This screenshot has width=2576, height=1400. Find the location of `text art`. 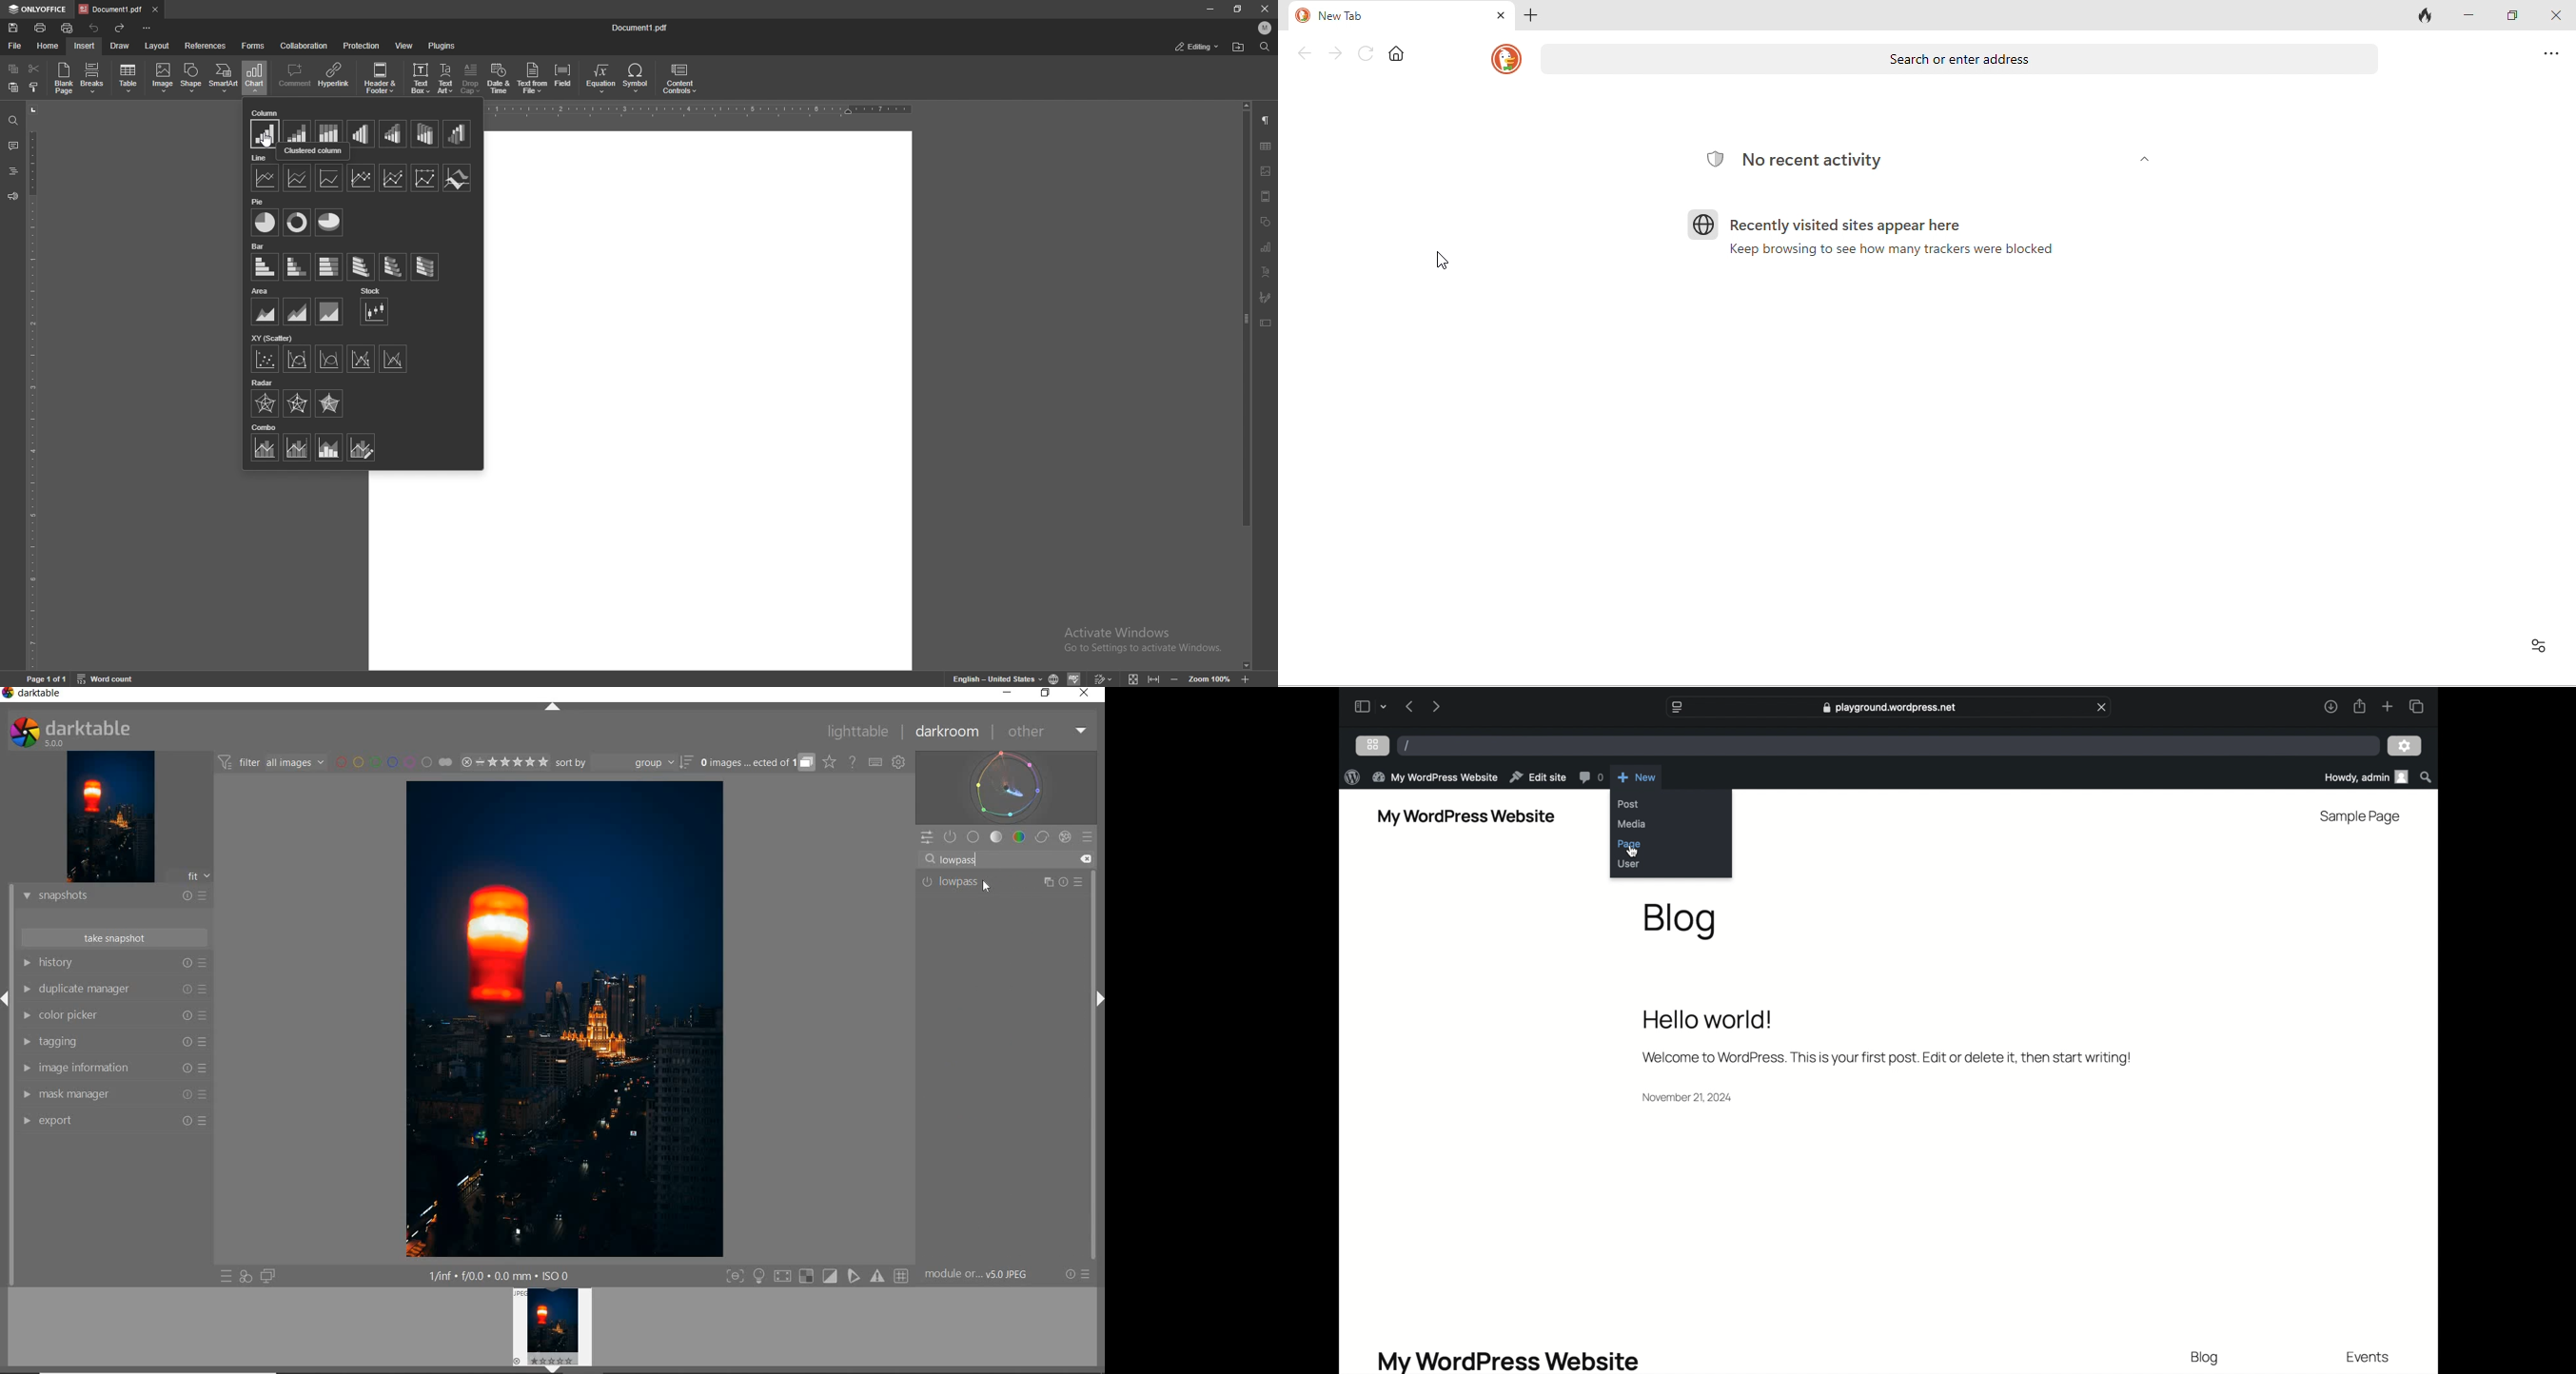

text art is located at coordinates (1266, 272).